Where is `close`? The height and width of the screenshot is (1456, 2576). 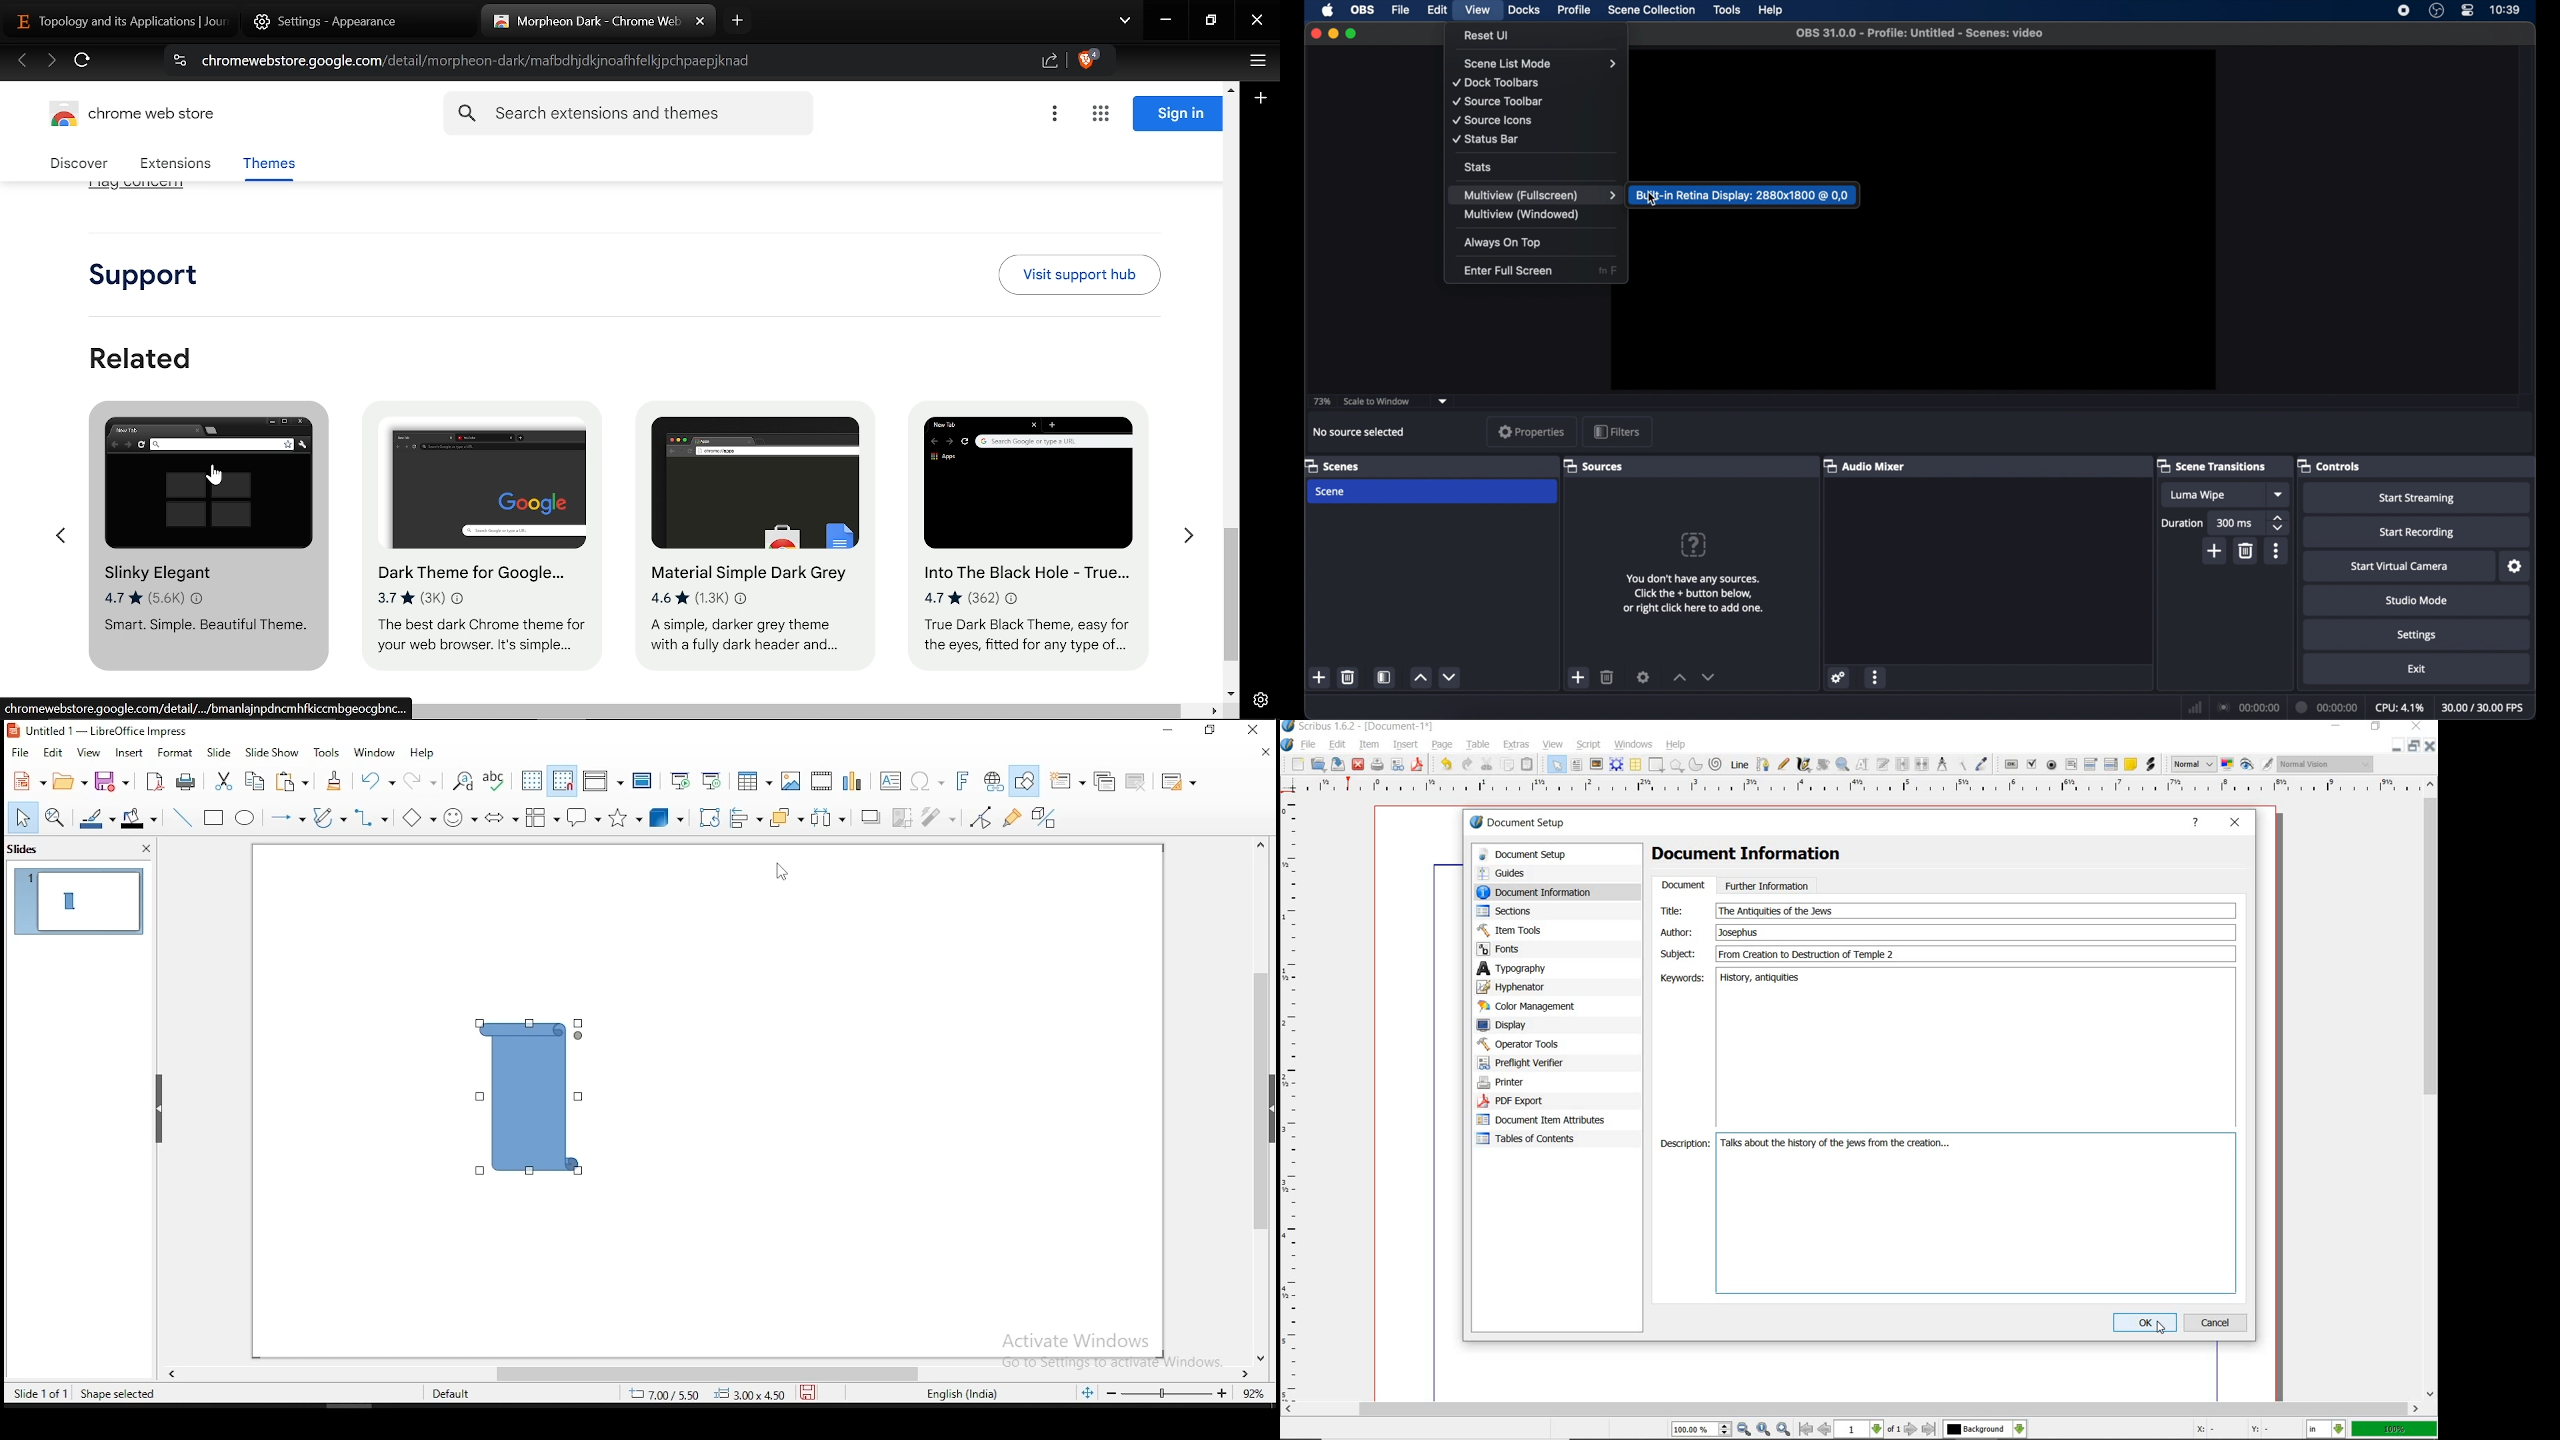
close is located at coordinates (2236, 823).